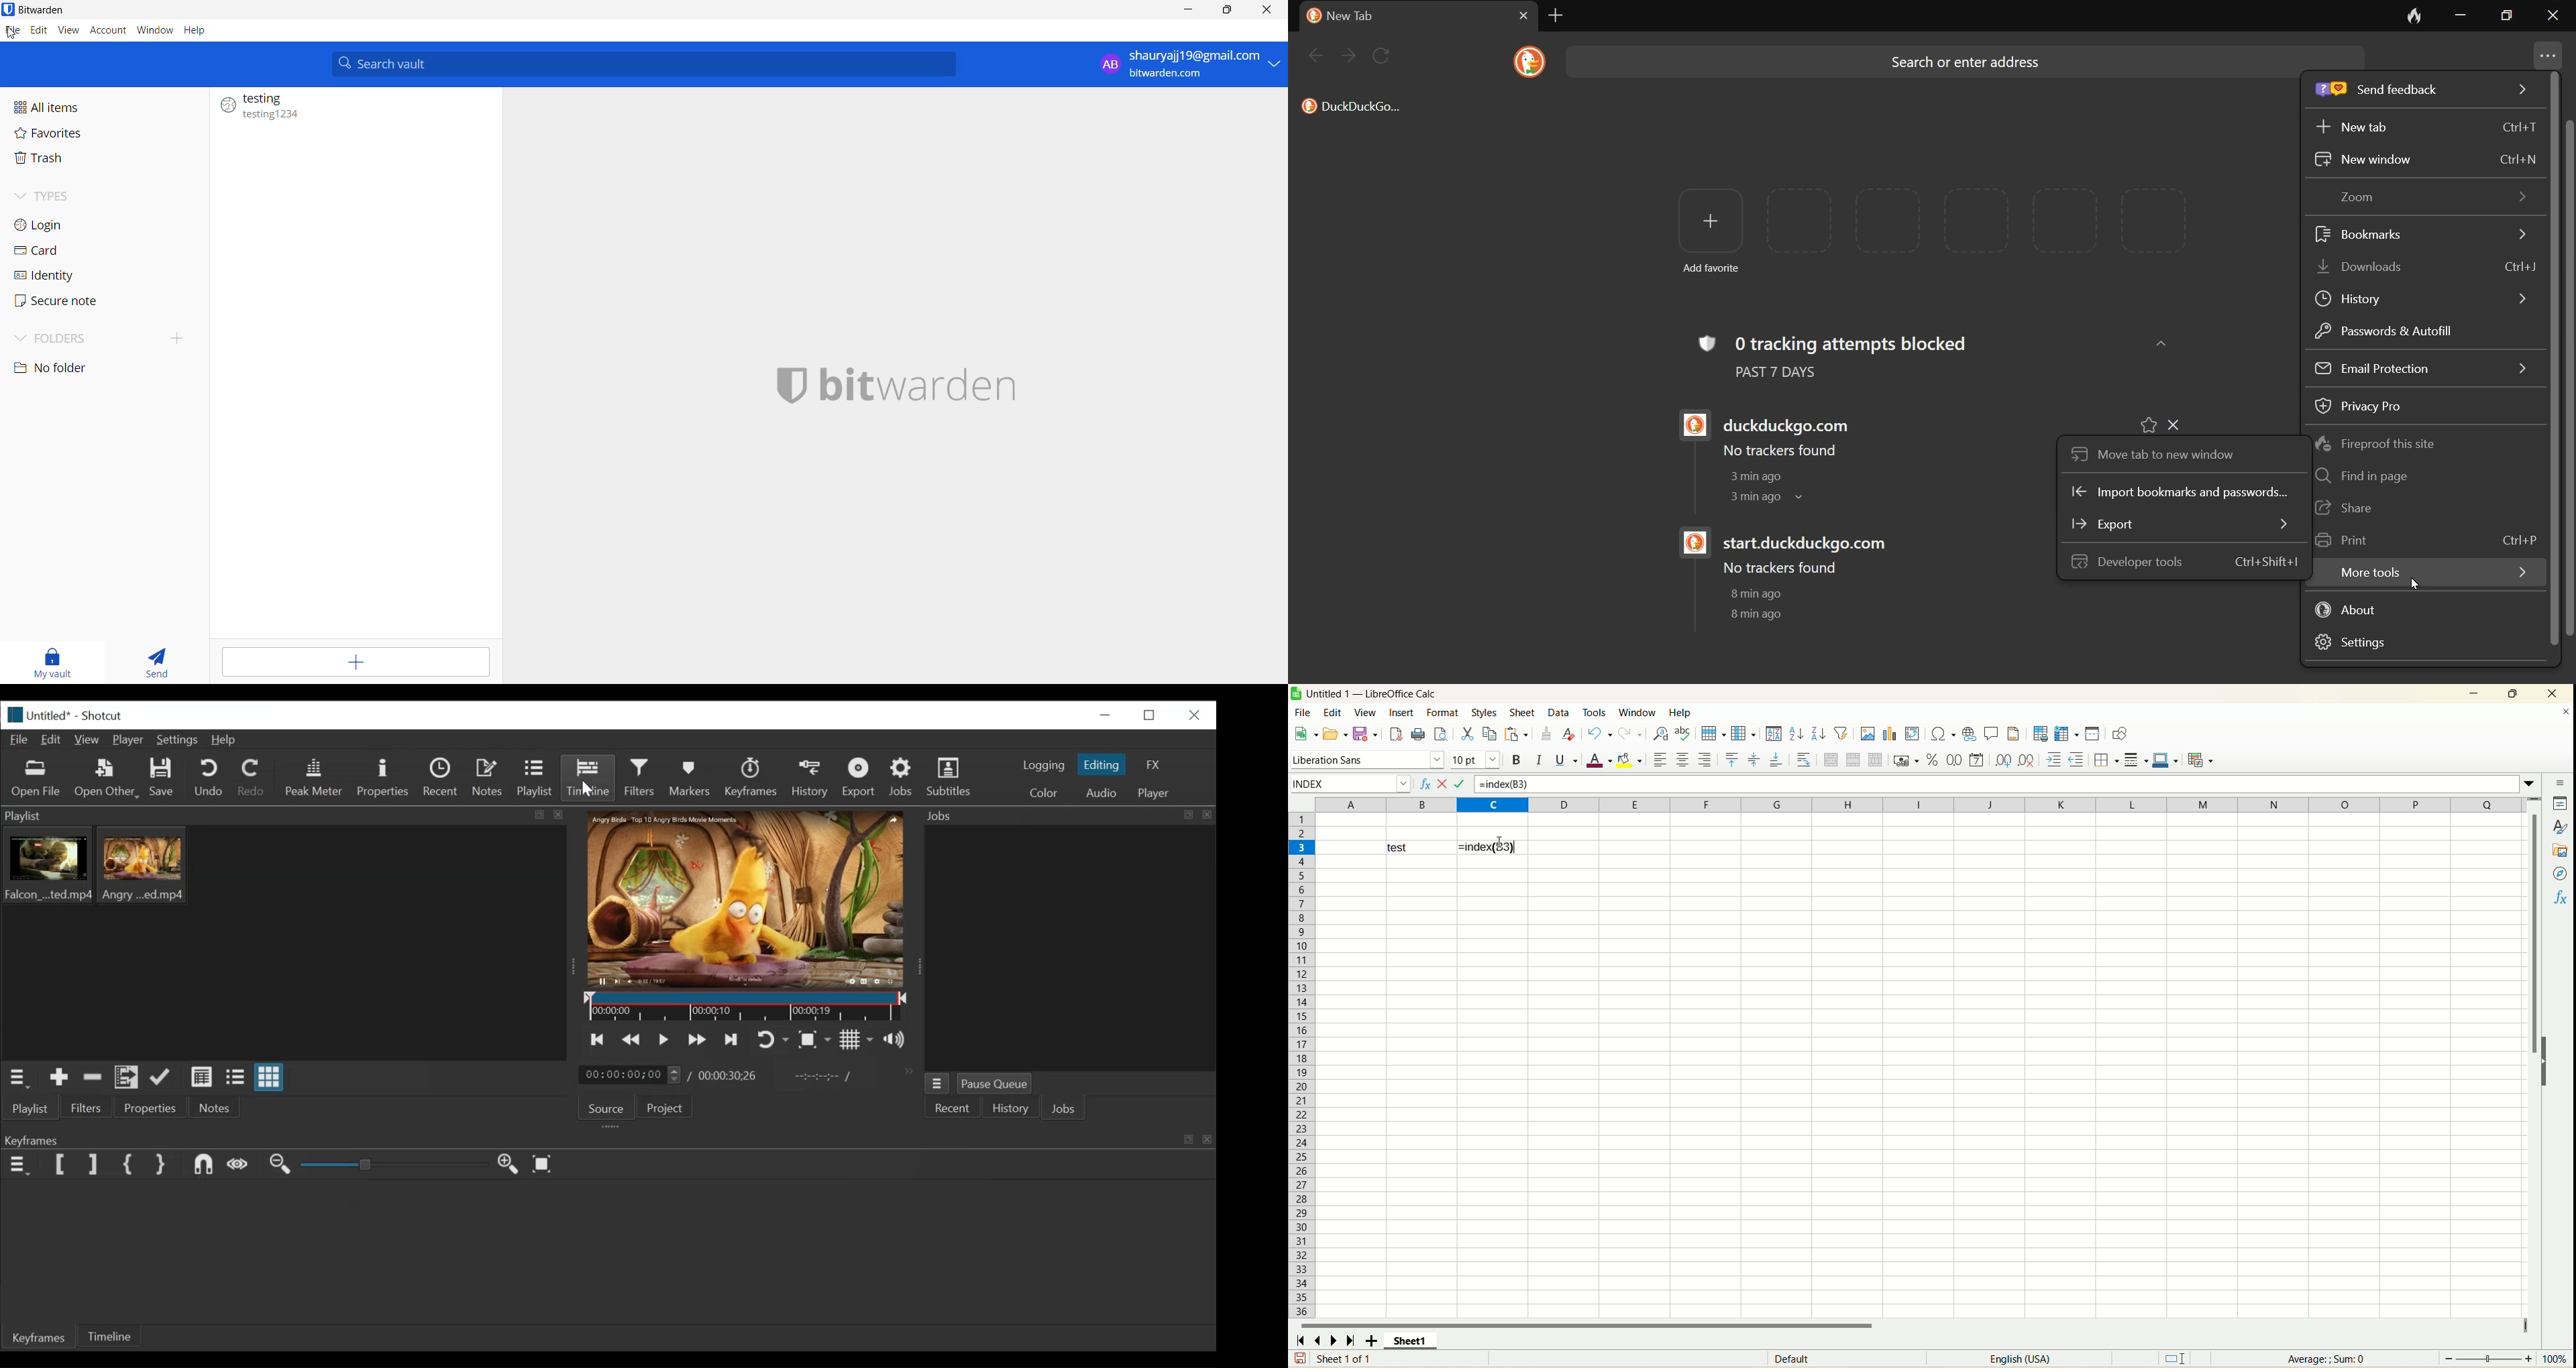  I want to click on types, so click(88, 195).